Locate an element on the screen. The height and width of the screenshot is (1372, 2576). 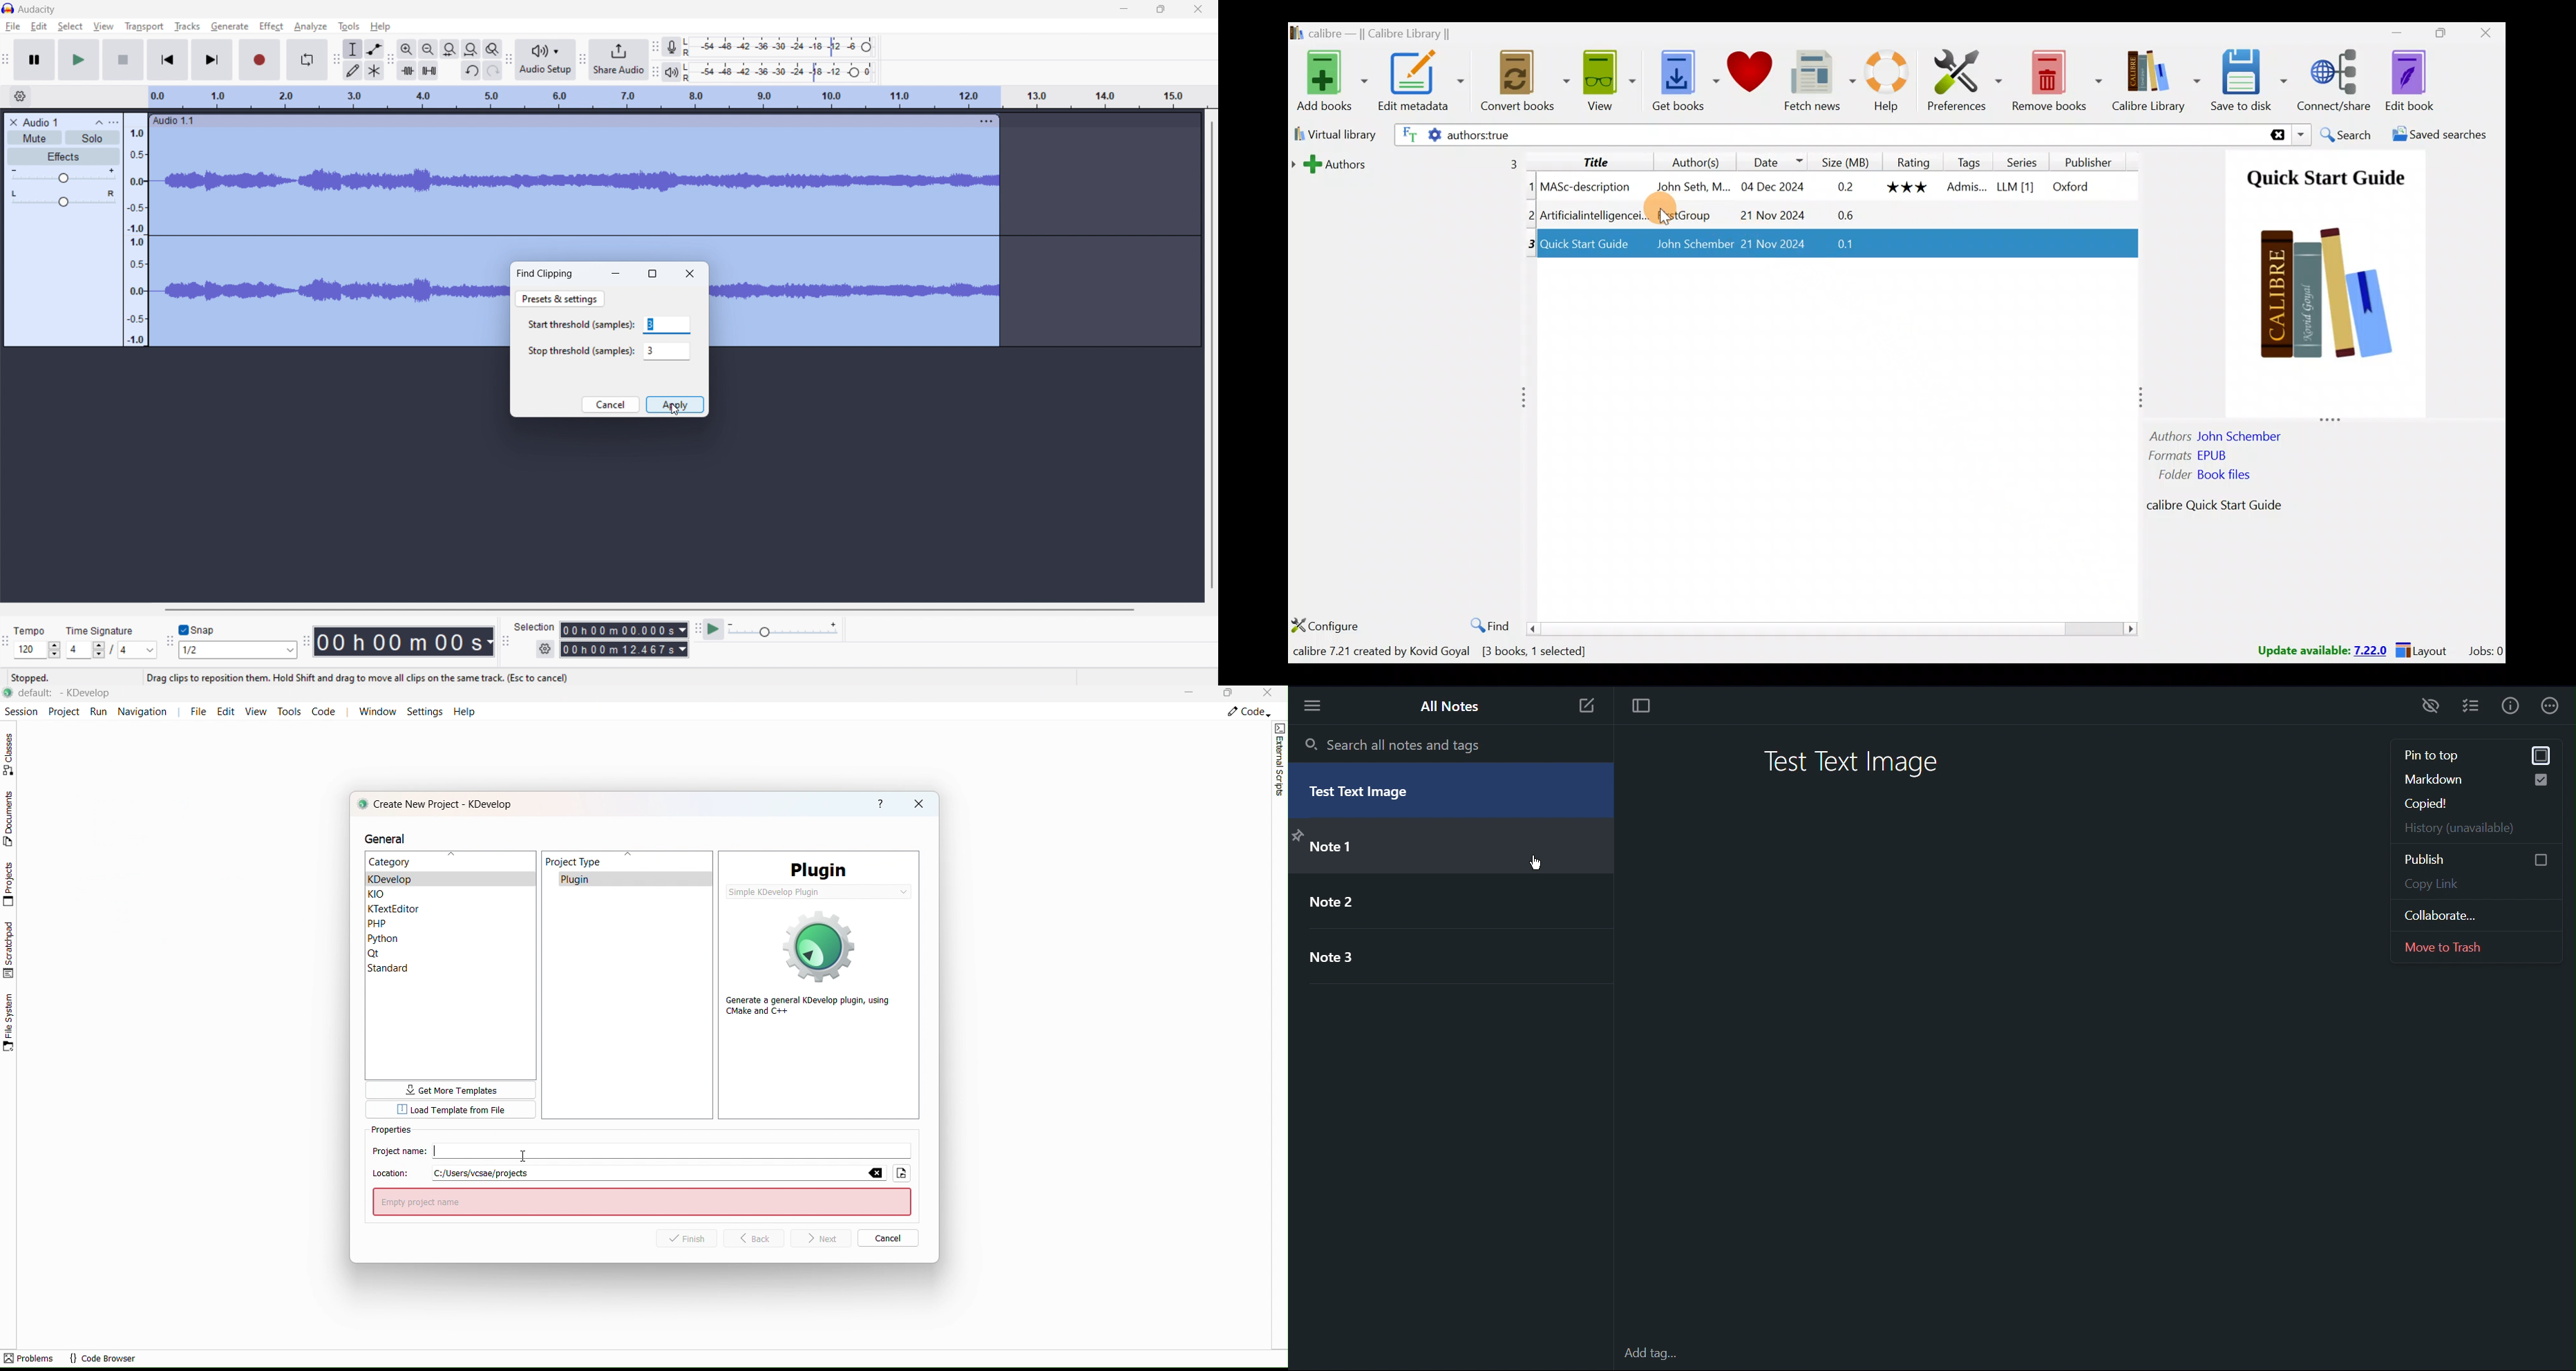
More is located at coordinates (1315, 706).